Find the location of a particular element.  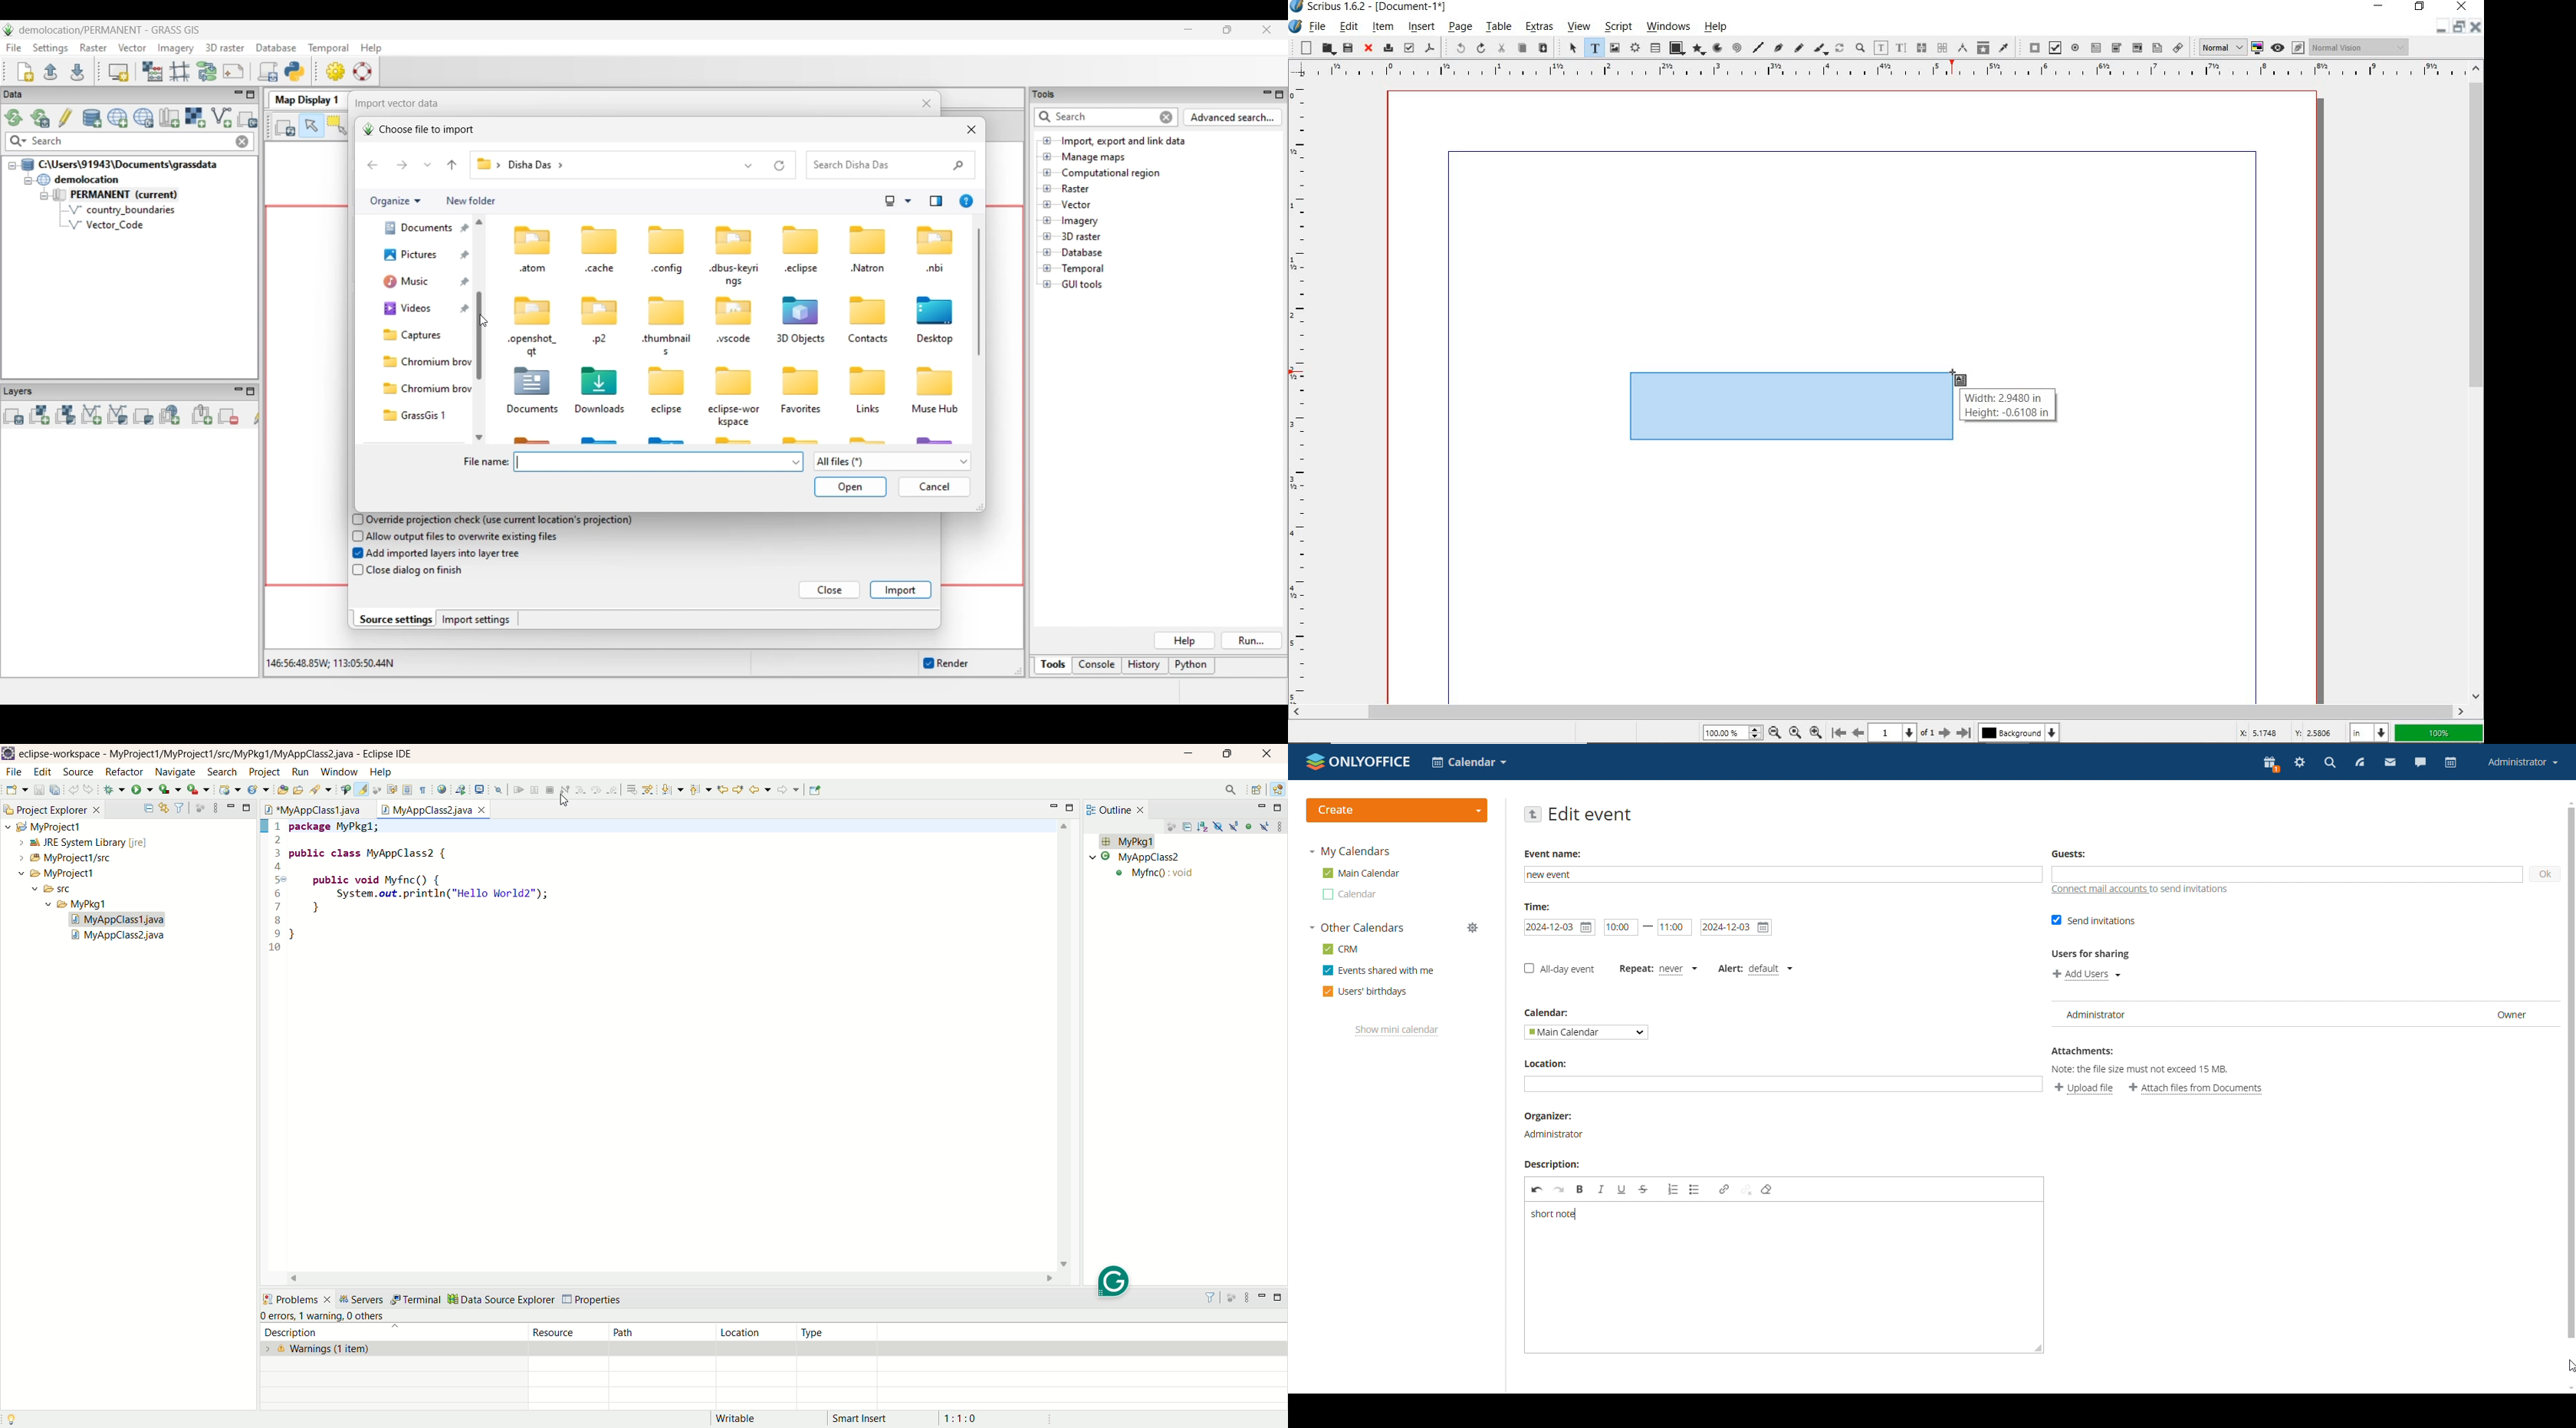

close is located at coordinates (2463, 6).